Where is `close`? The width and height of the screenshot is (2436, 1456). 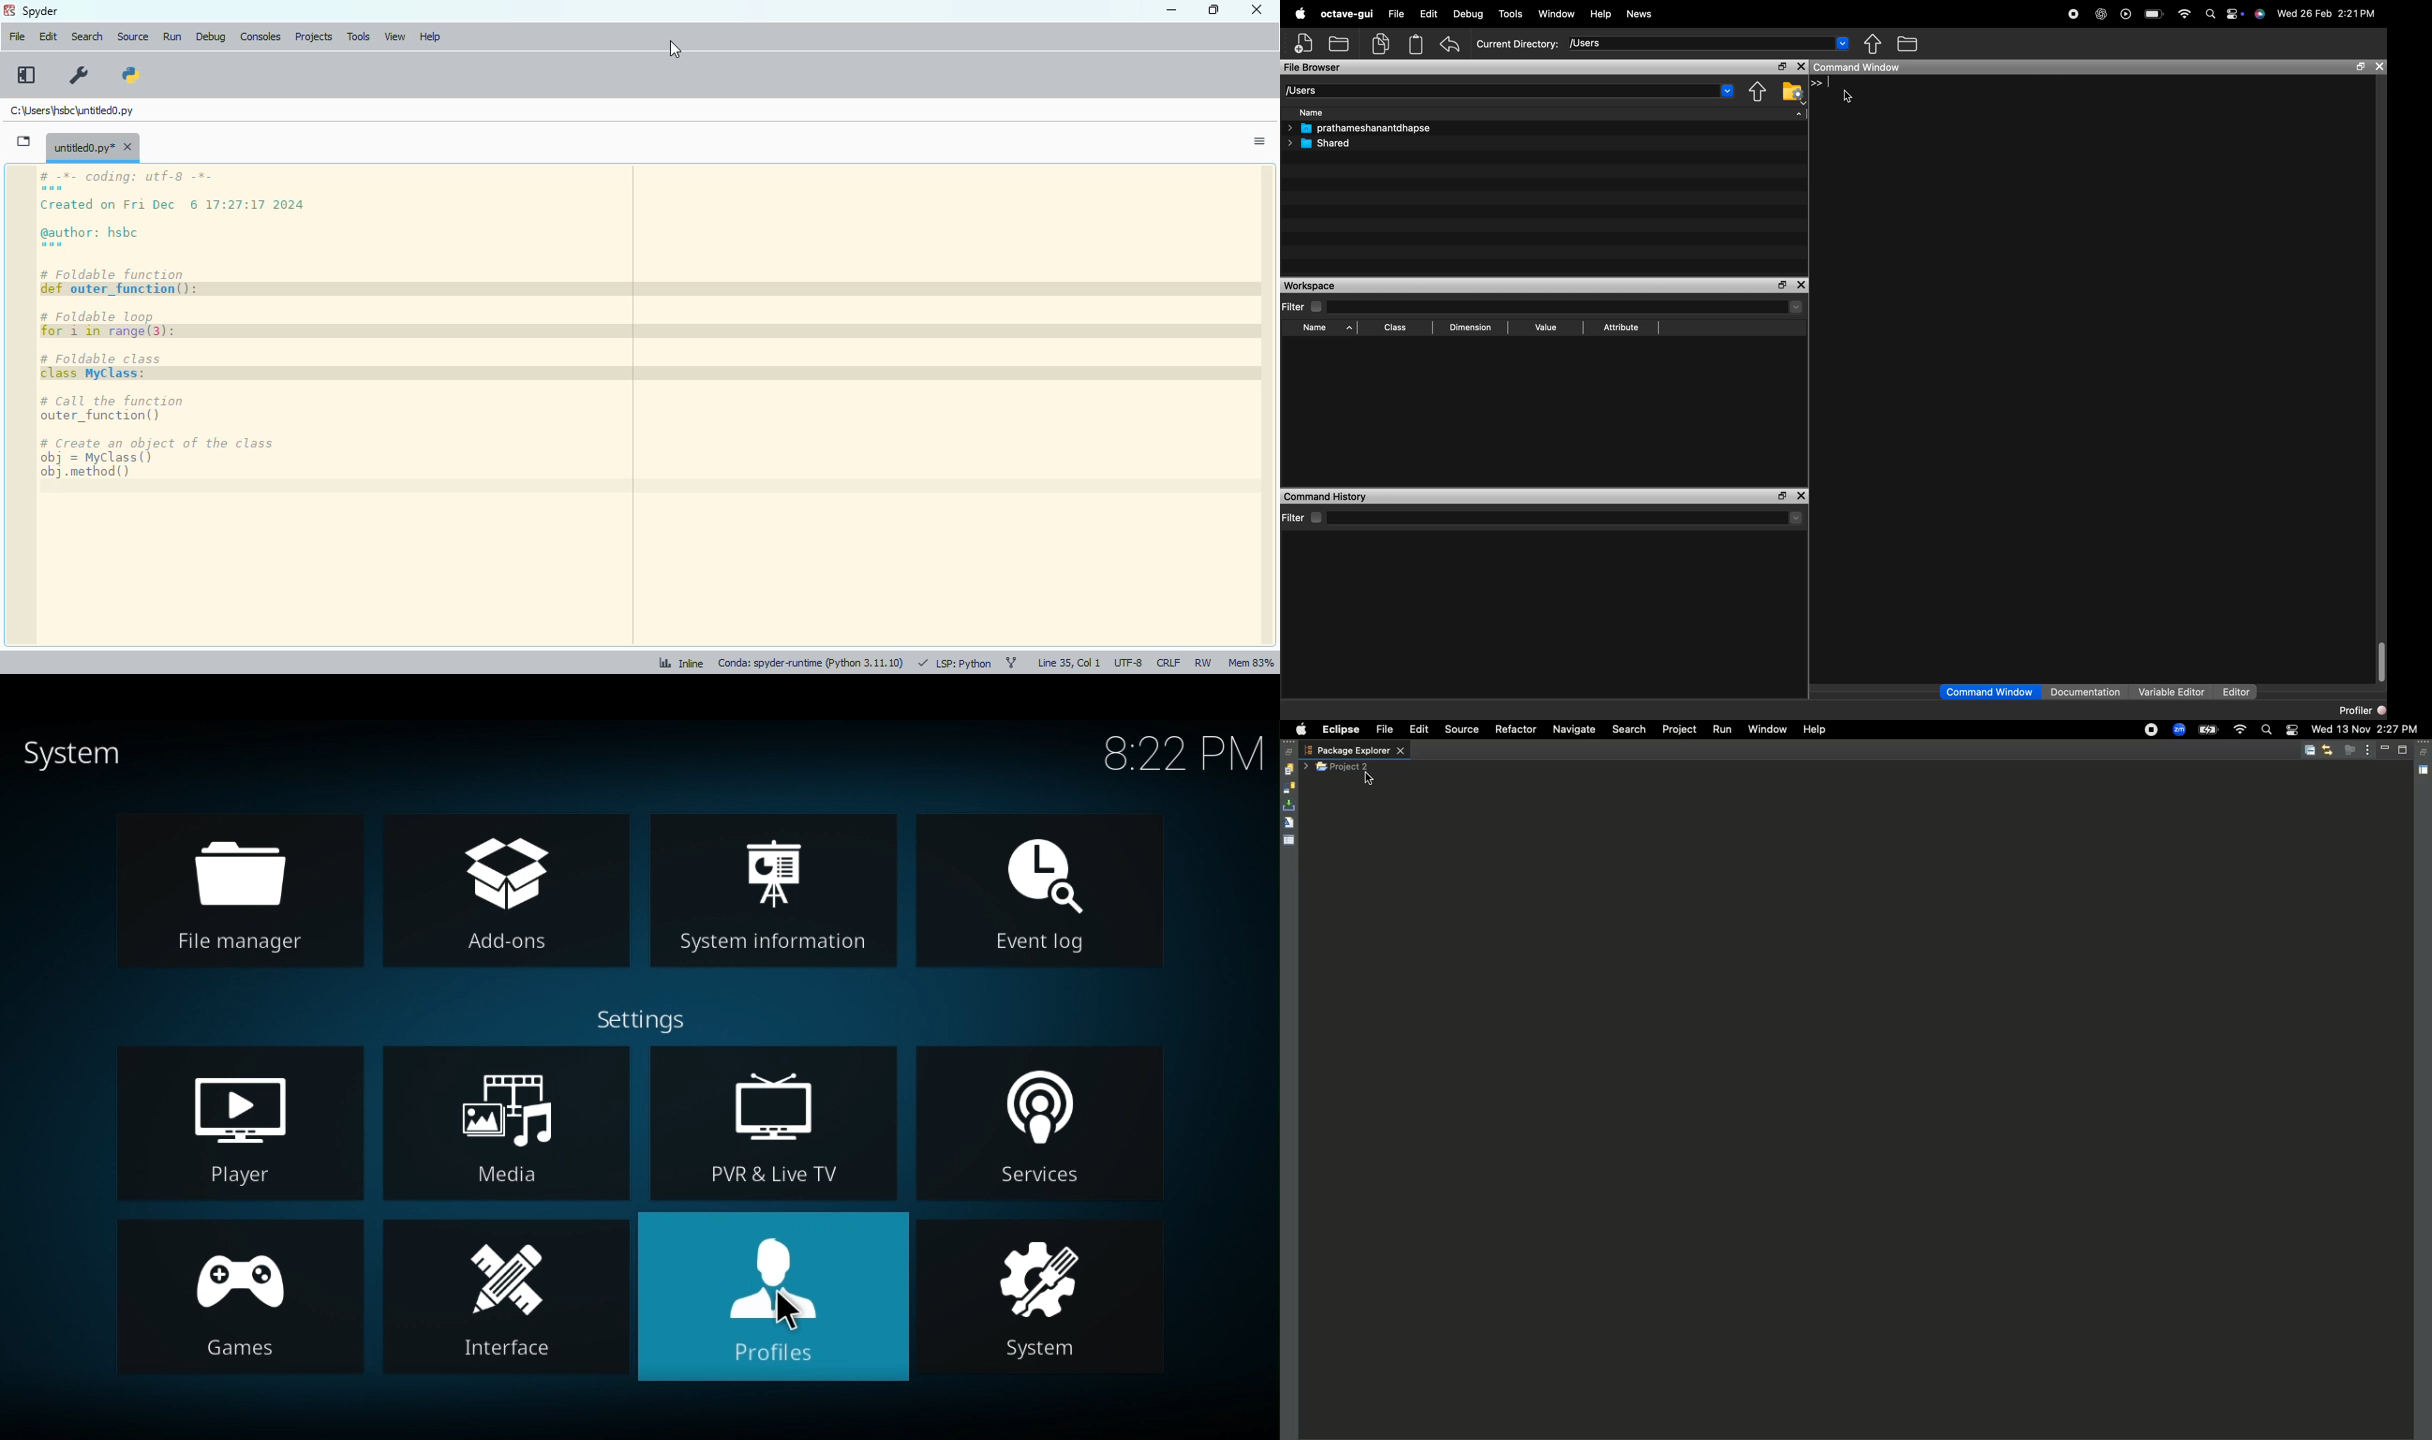
close is located at coordinates (1258, 13).